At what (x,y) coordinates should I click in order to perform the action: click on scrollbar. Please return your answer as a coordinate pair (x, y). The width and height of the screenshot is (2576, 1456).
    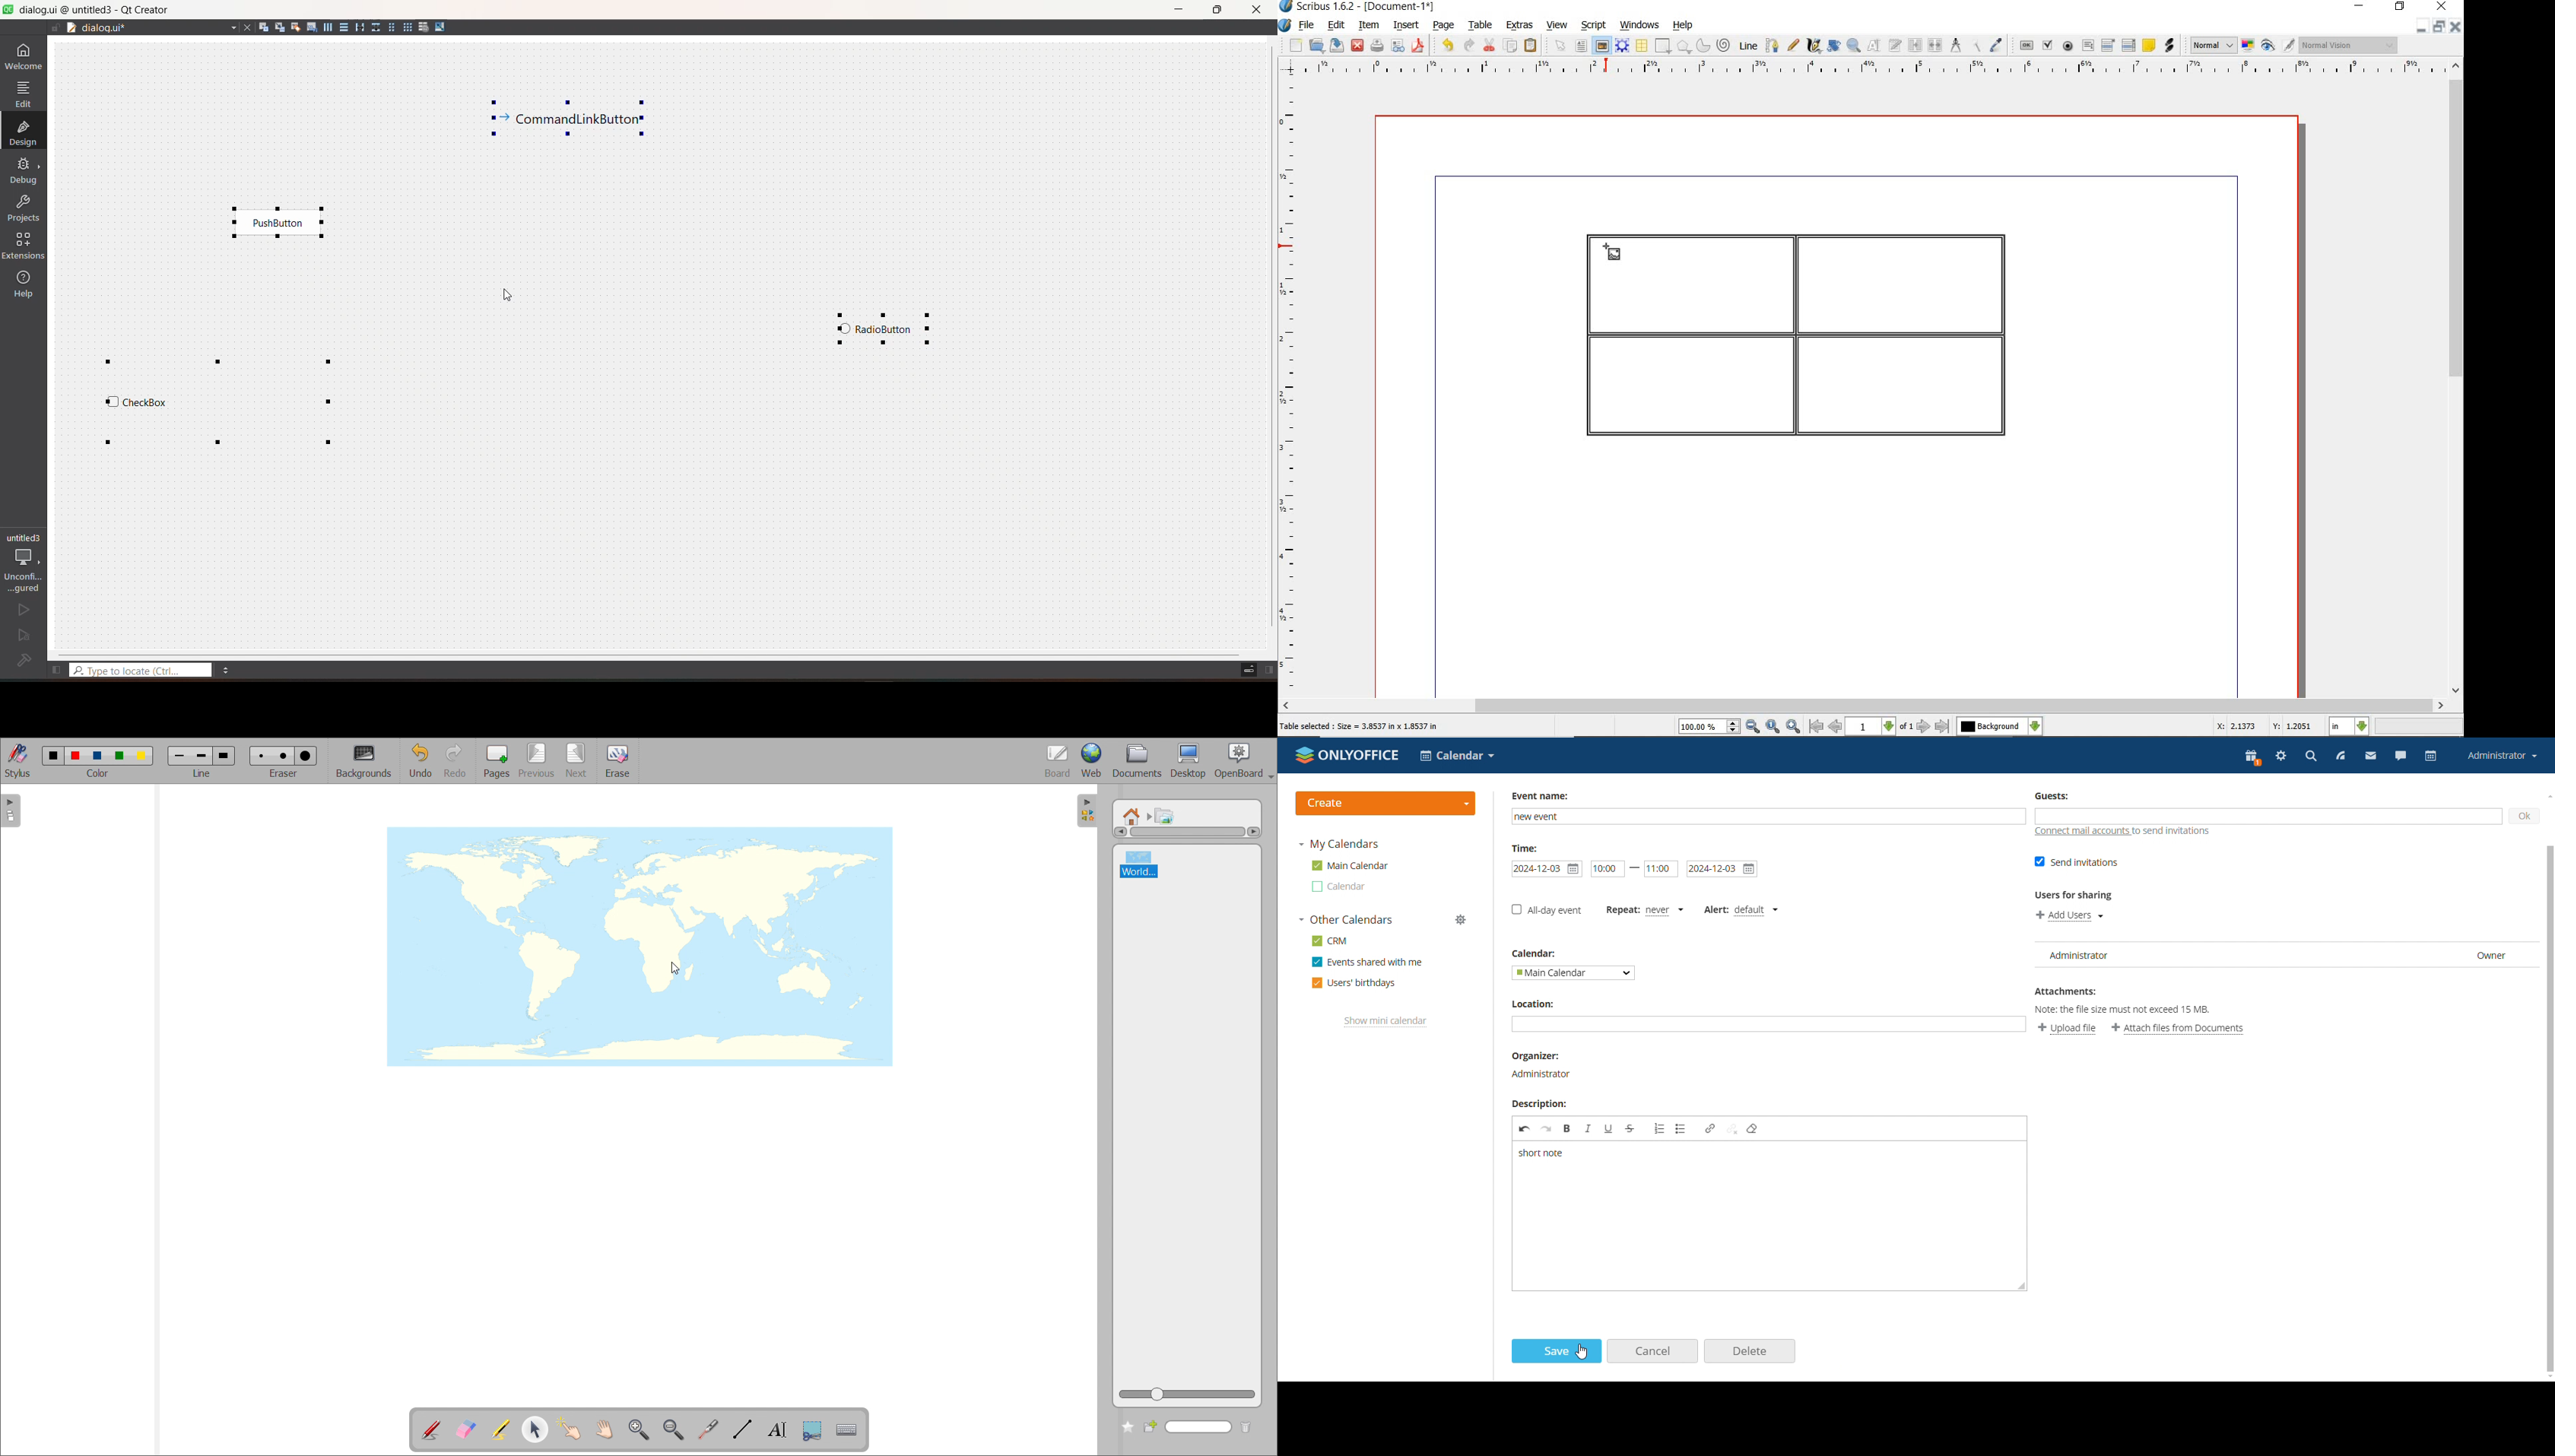
    Looking at the image, I should click on (2456, 379).